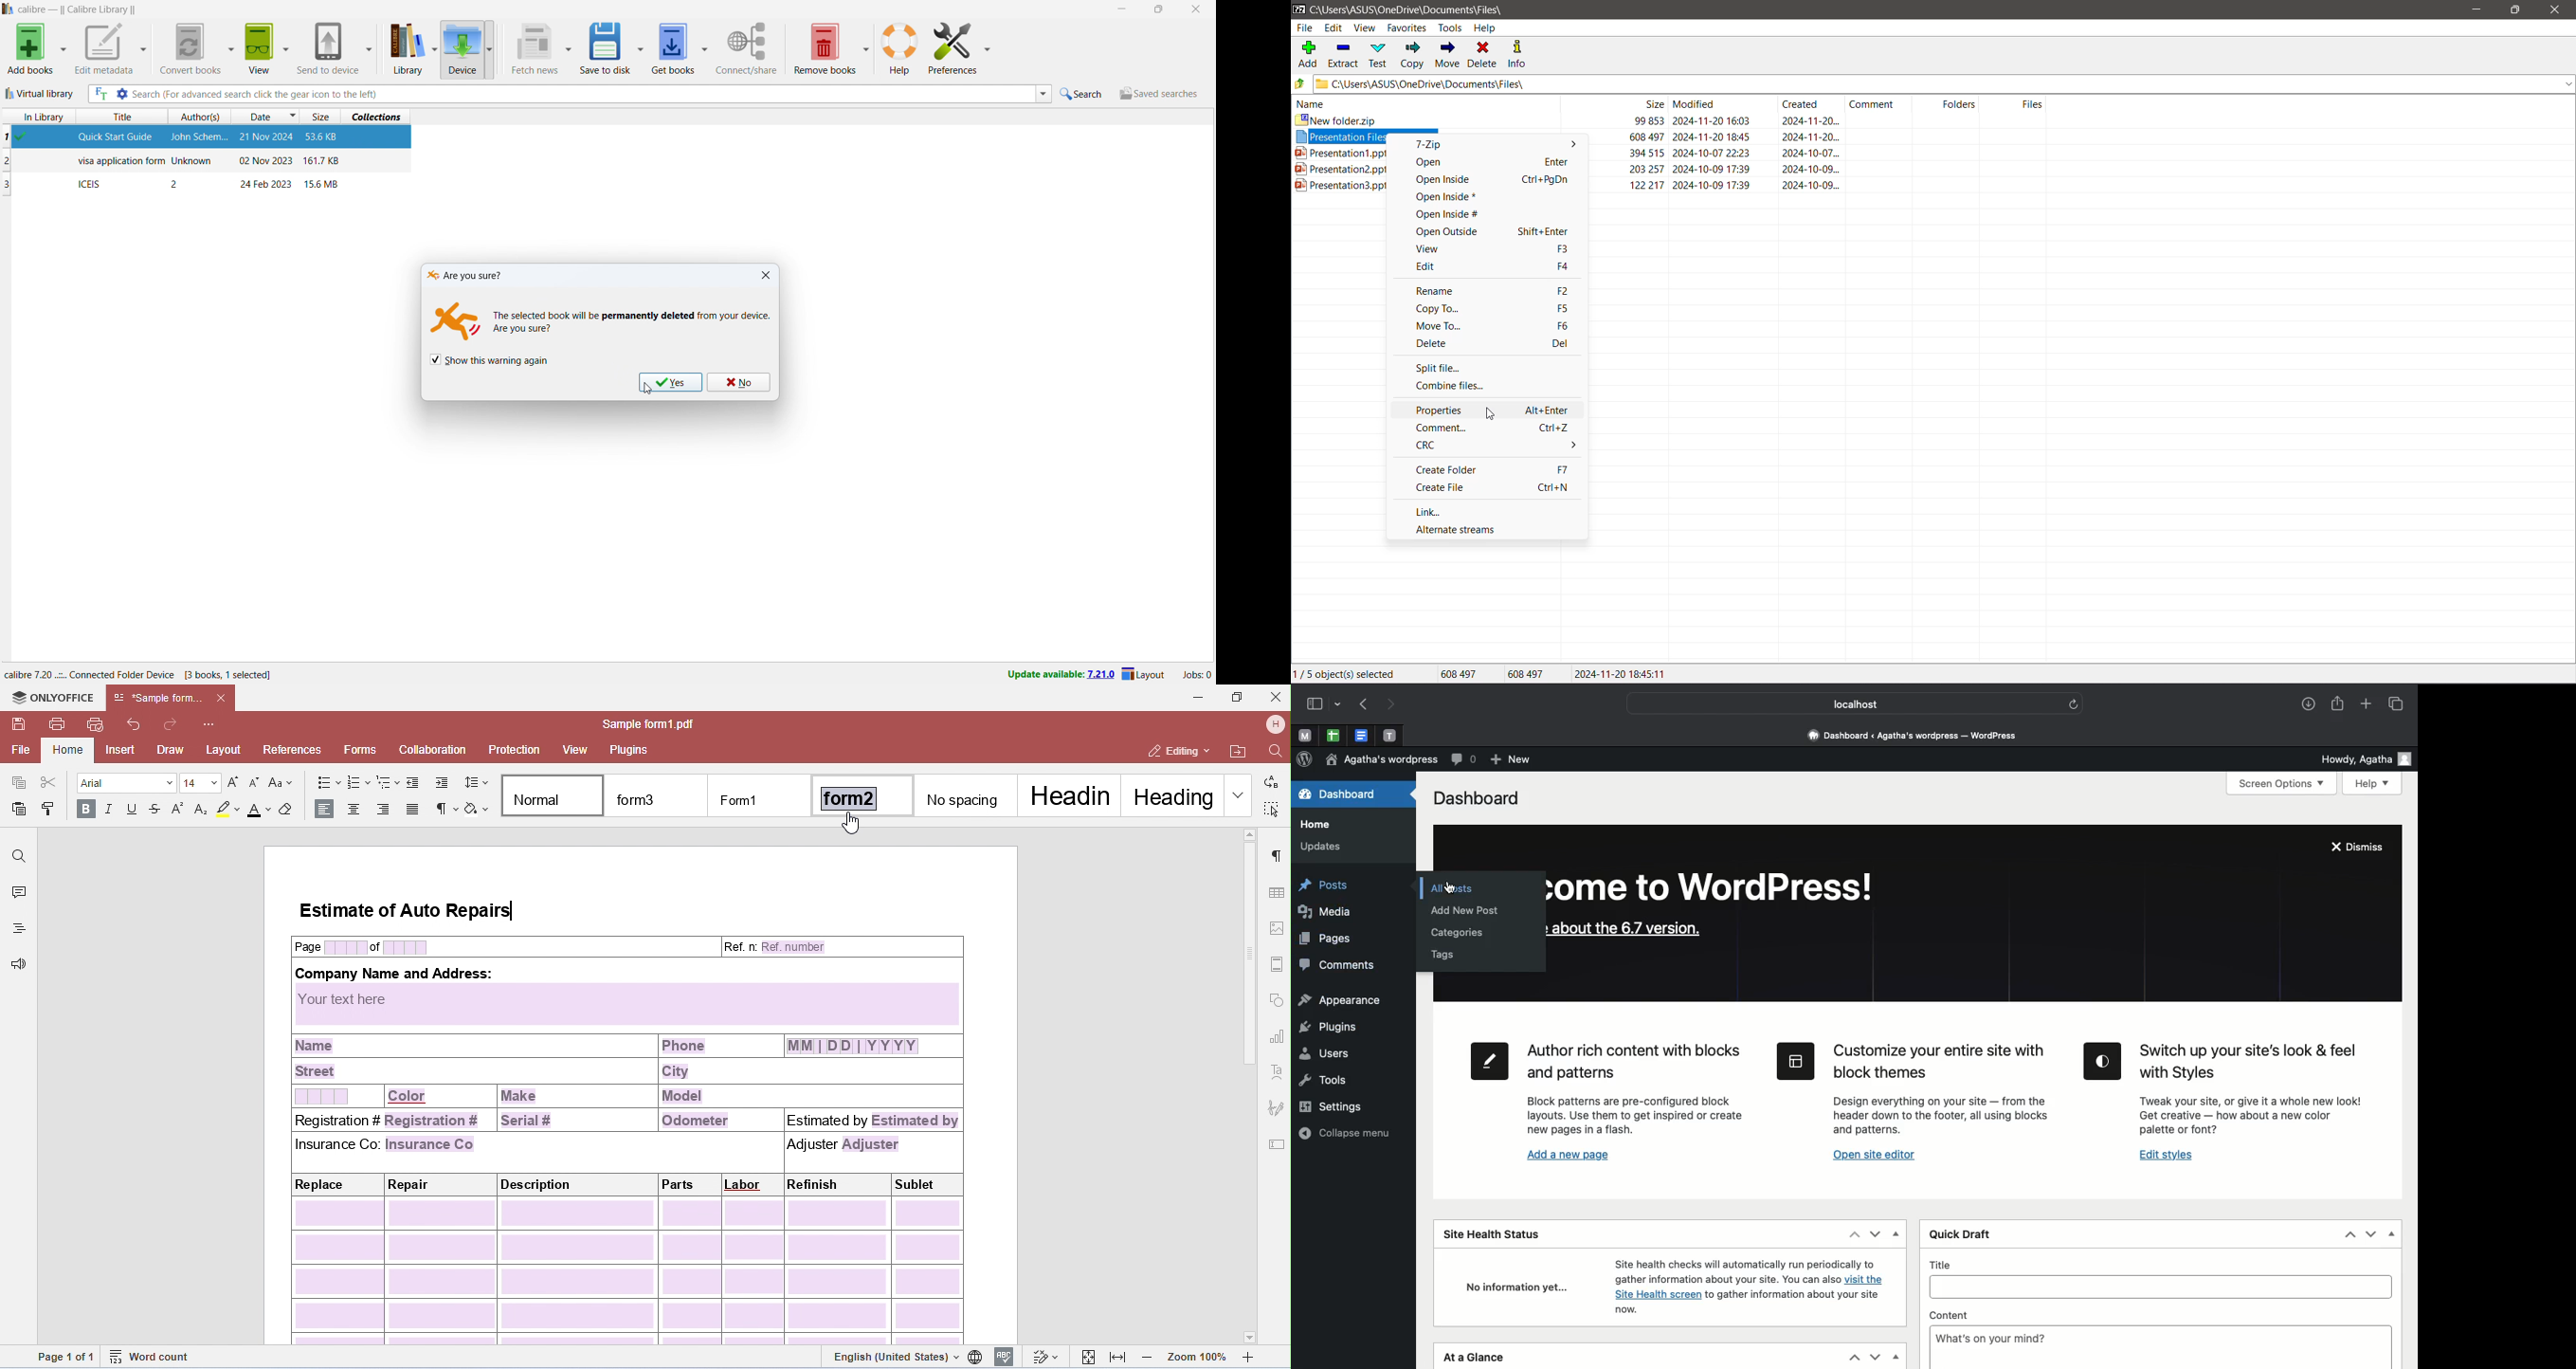 The width and height of the screenshot is (2576, 1372). Describe the element at coordinates (380, 115) in the screenshot. I see `sort by collections` at that location.